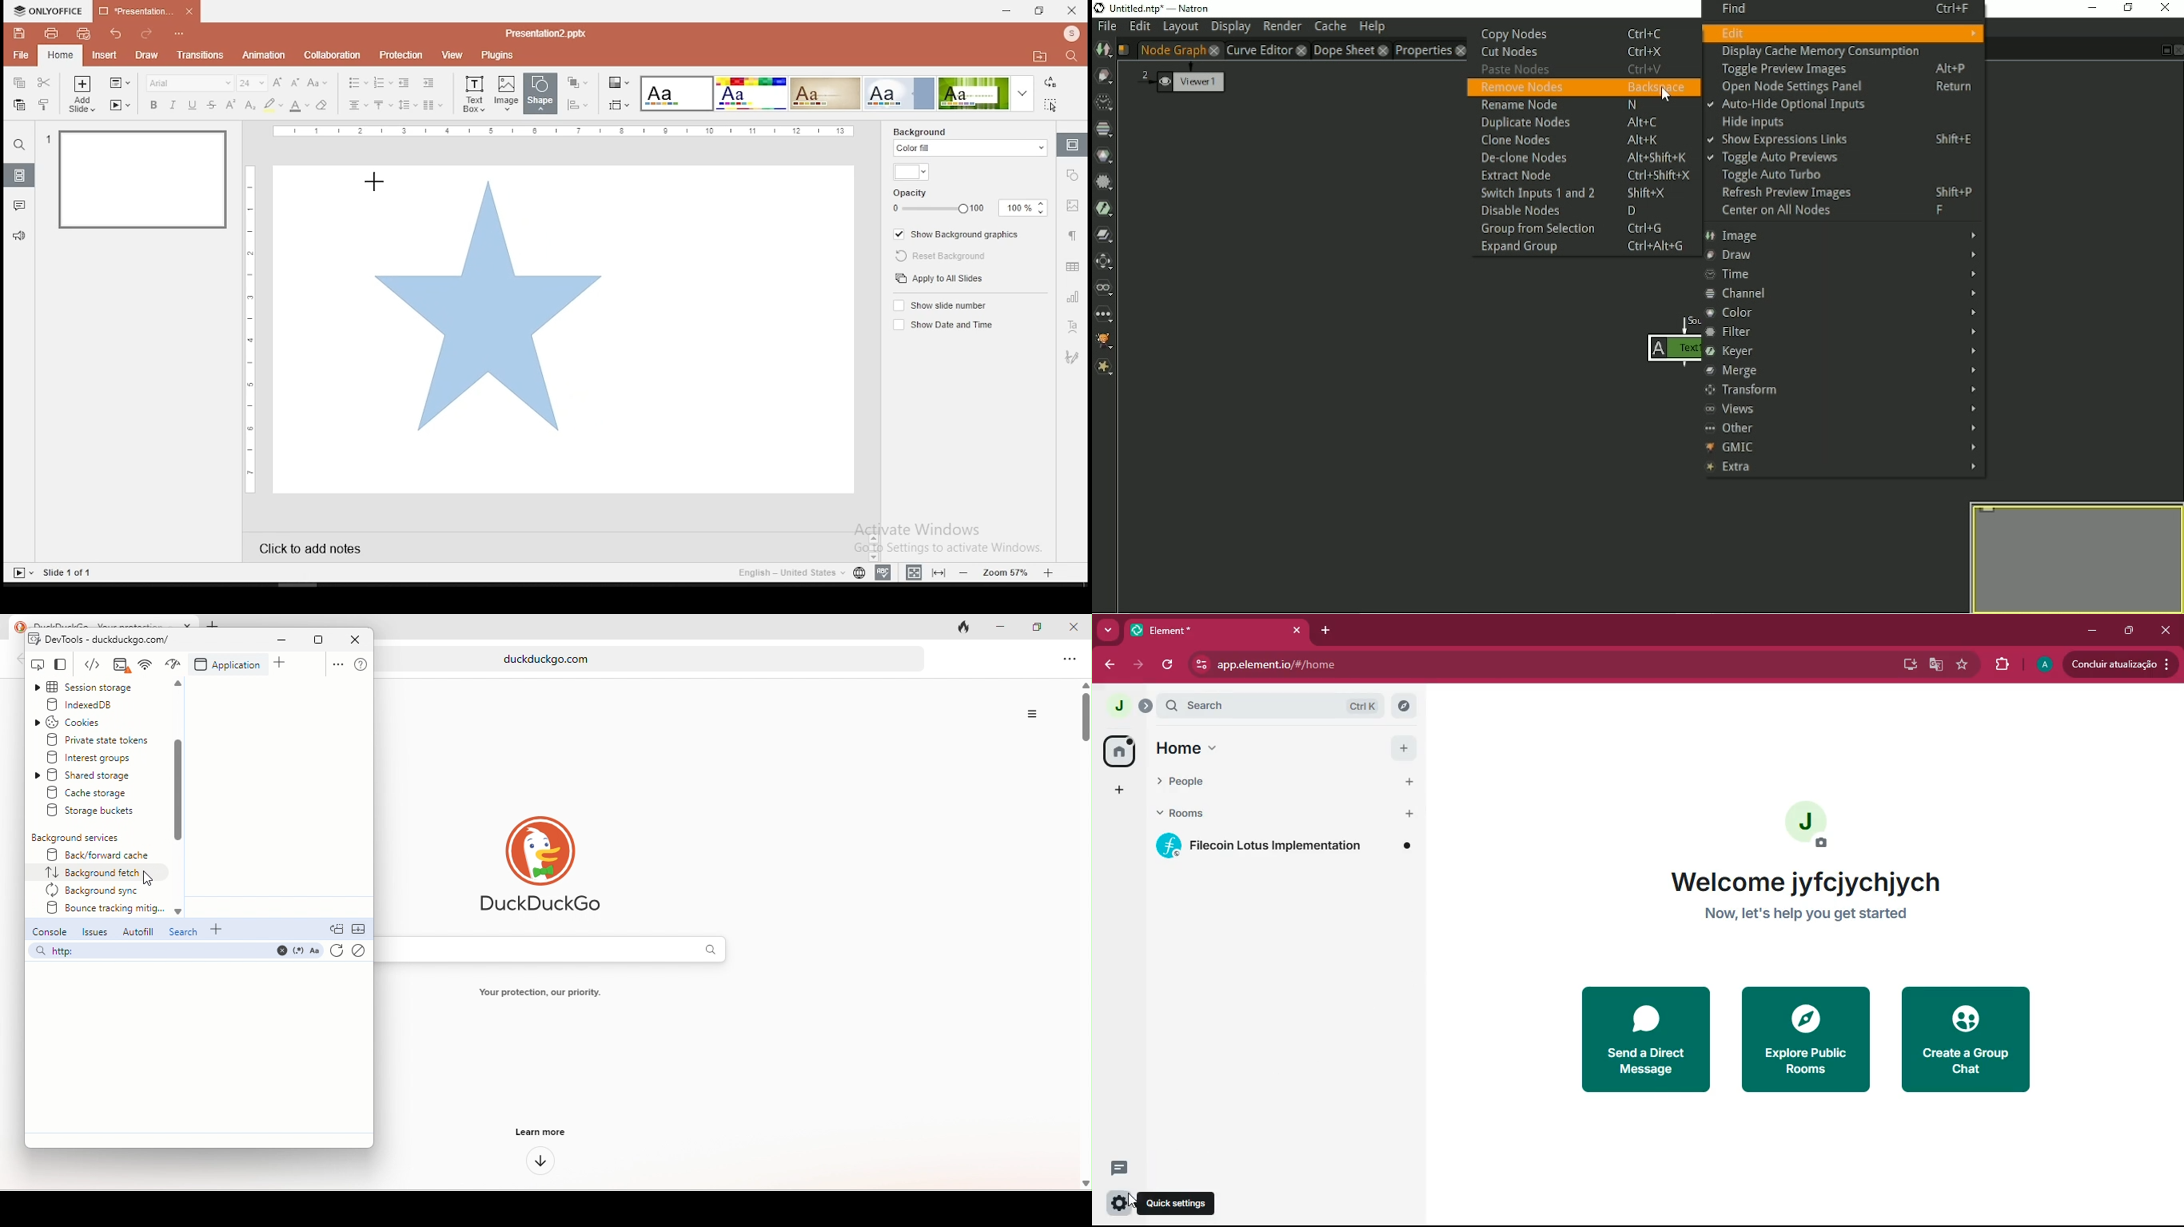  What do you see at coordinates (280, 84) in the screenshot?
I see `increase font size` at bounding box center [280, 84].